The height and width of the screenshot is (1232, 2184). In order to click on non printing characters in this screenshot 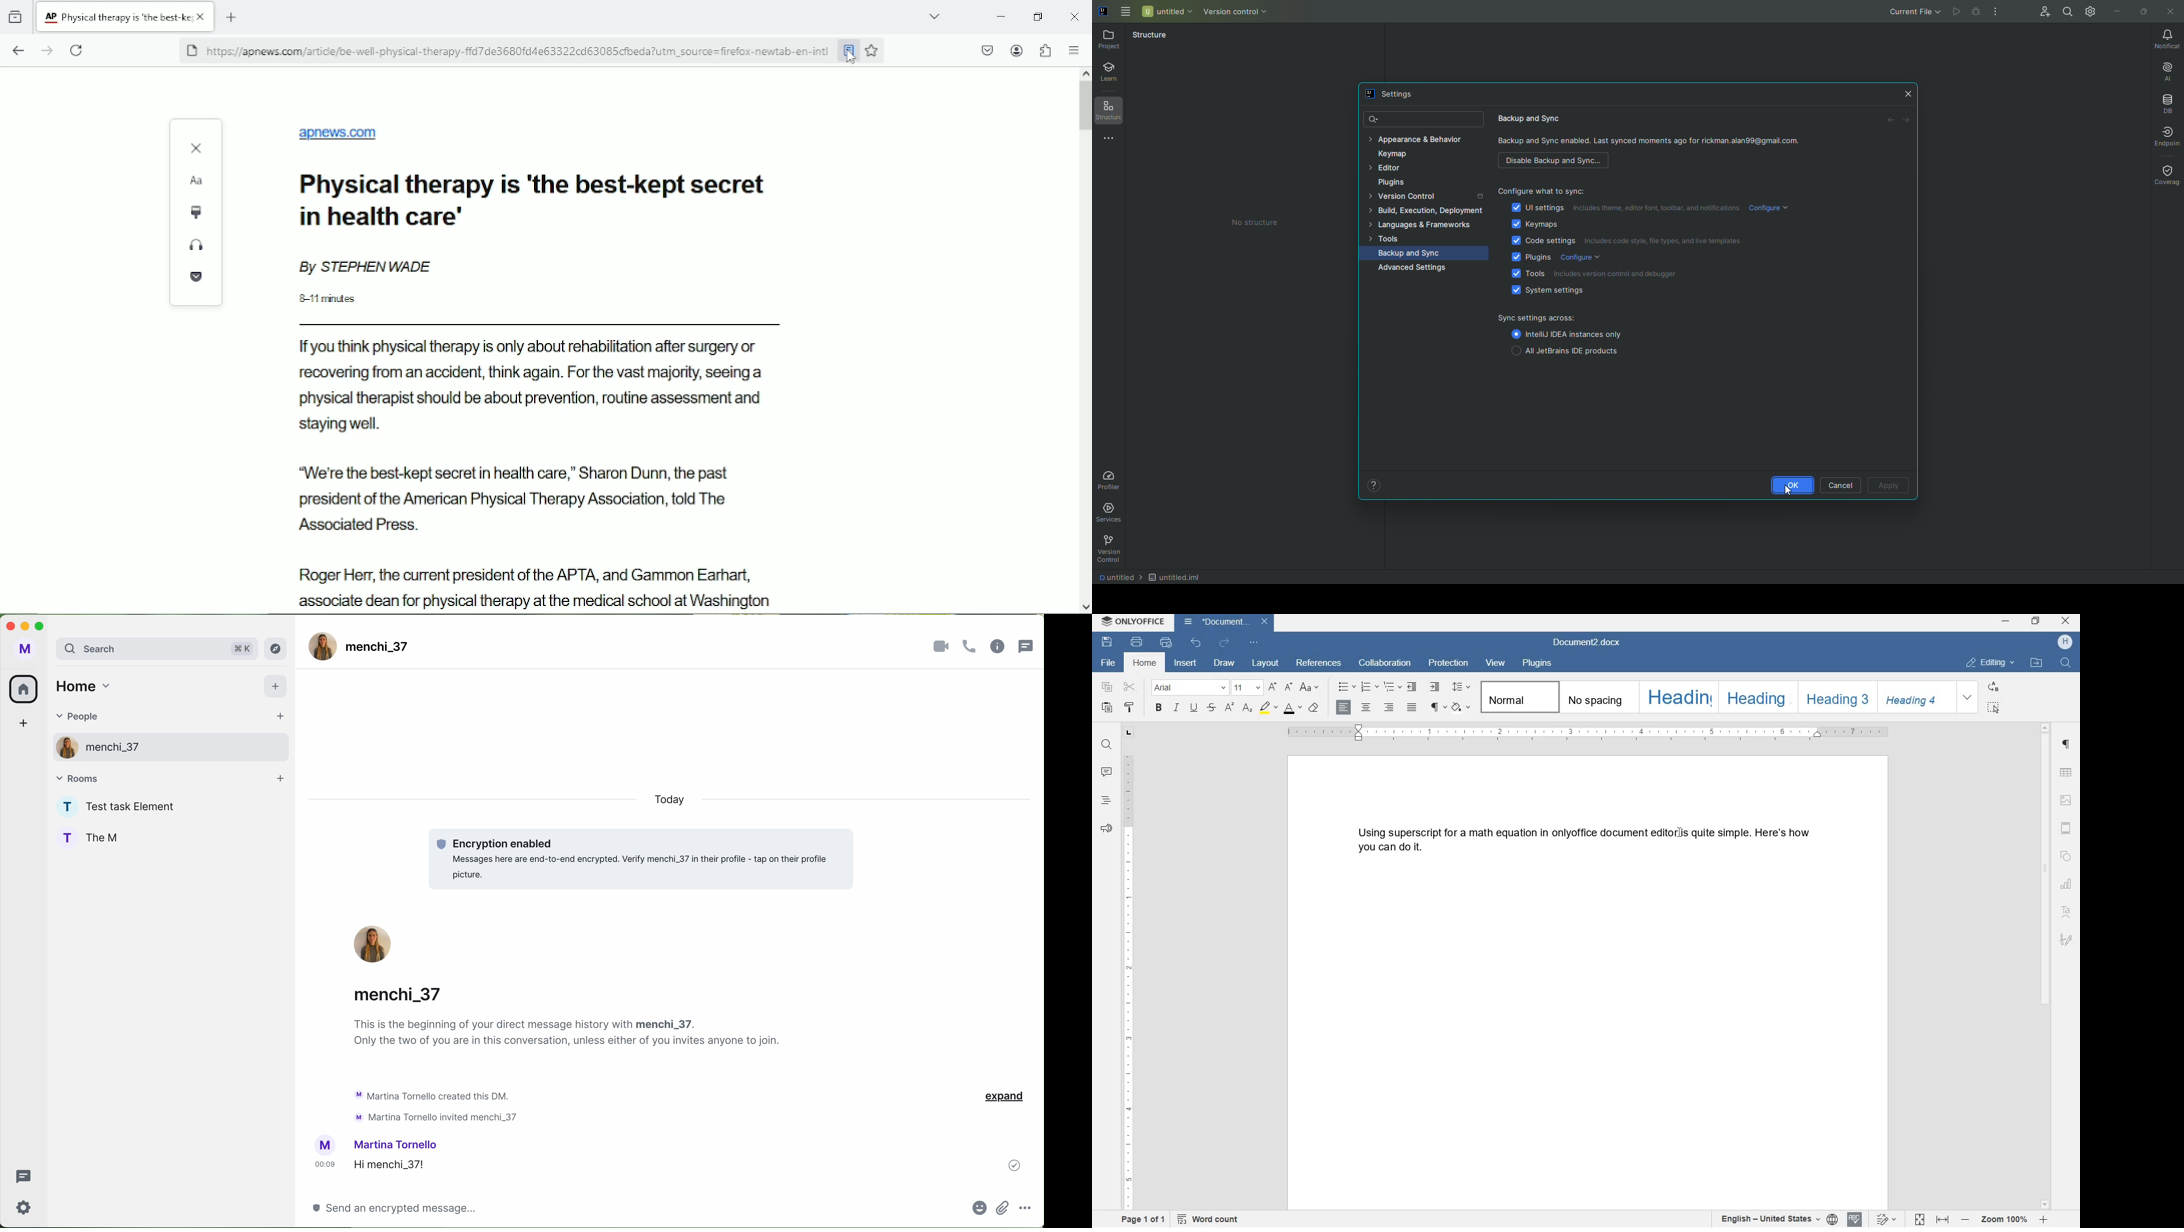, I will do `click(1437, 708)`.